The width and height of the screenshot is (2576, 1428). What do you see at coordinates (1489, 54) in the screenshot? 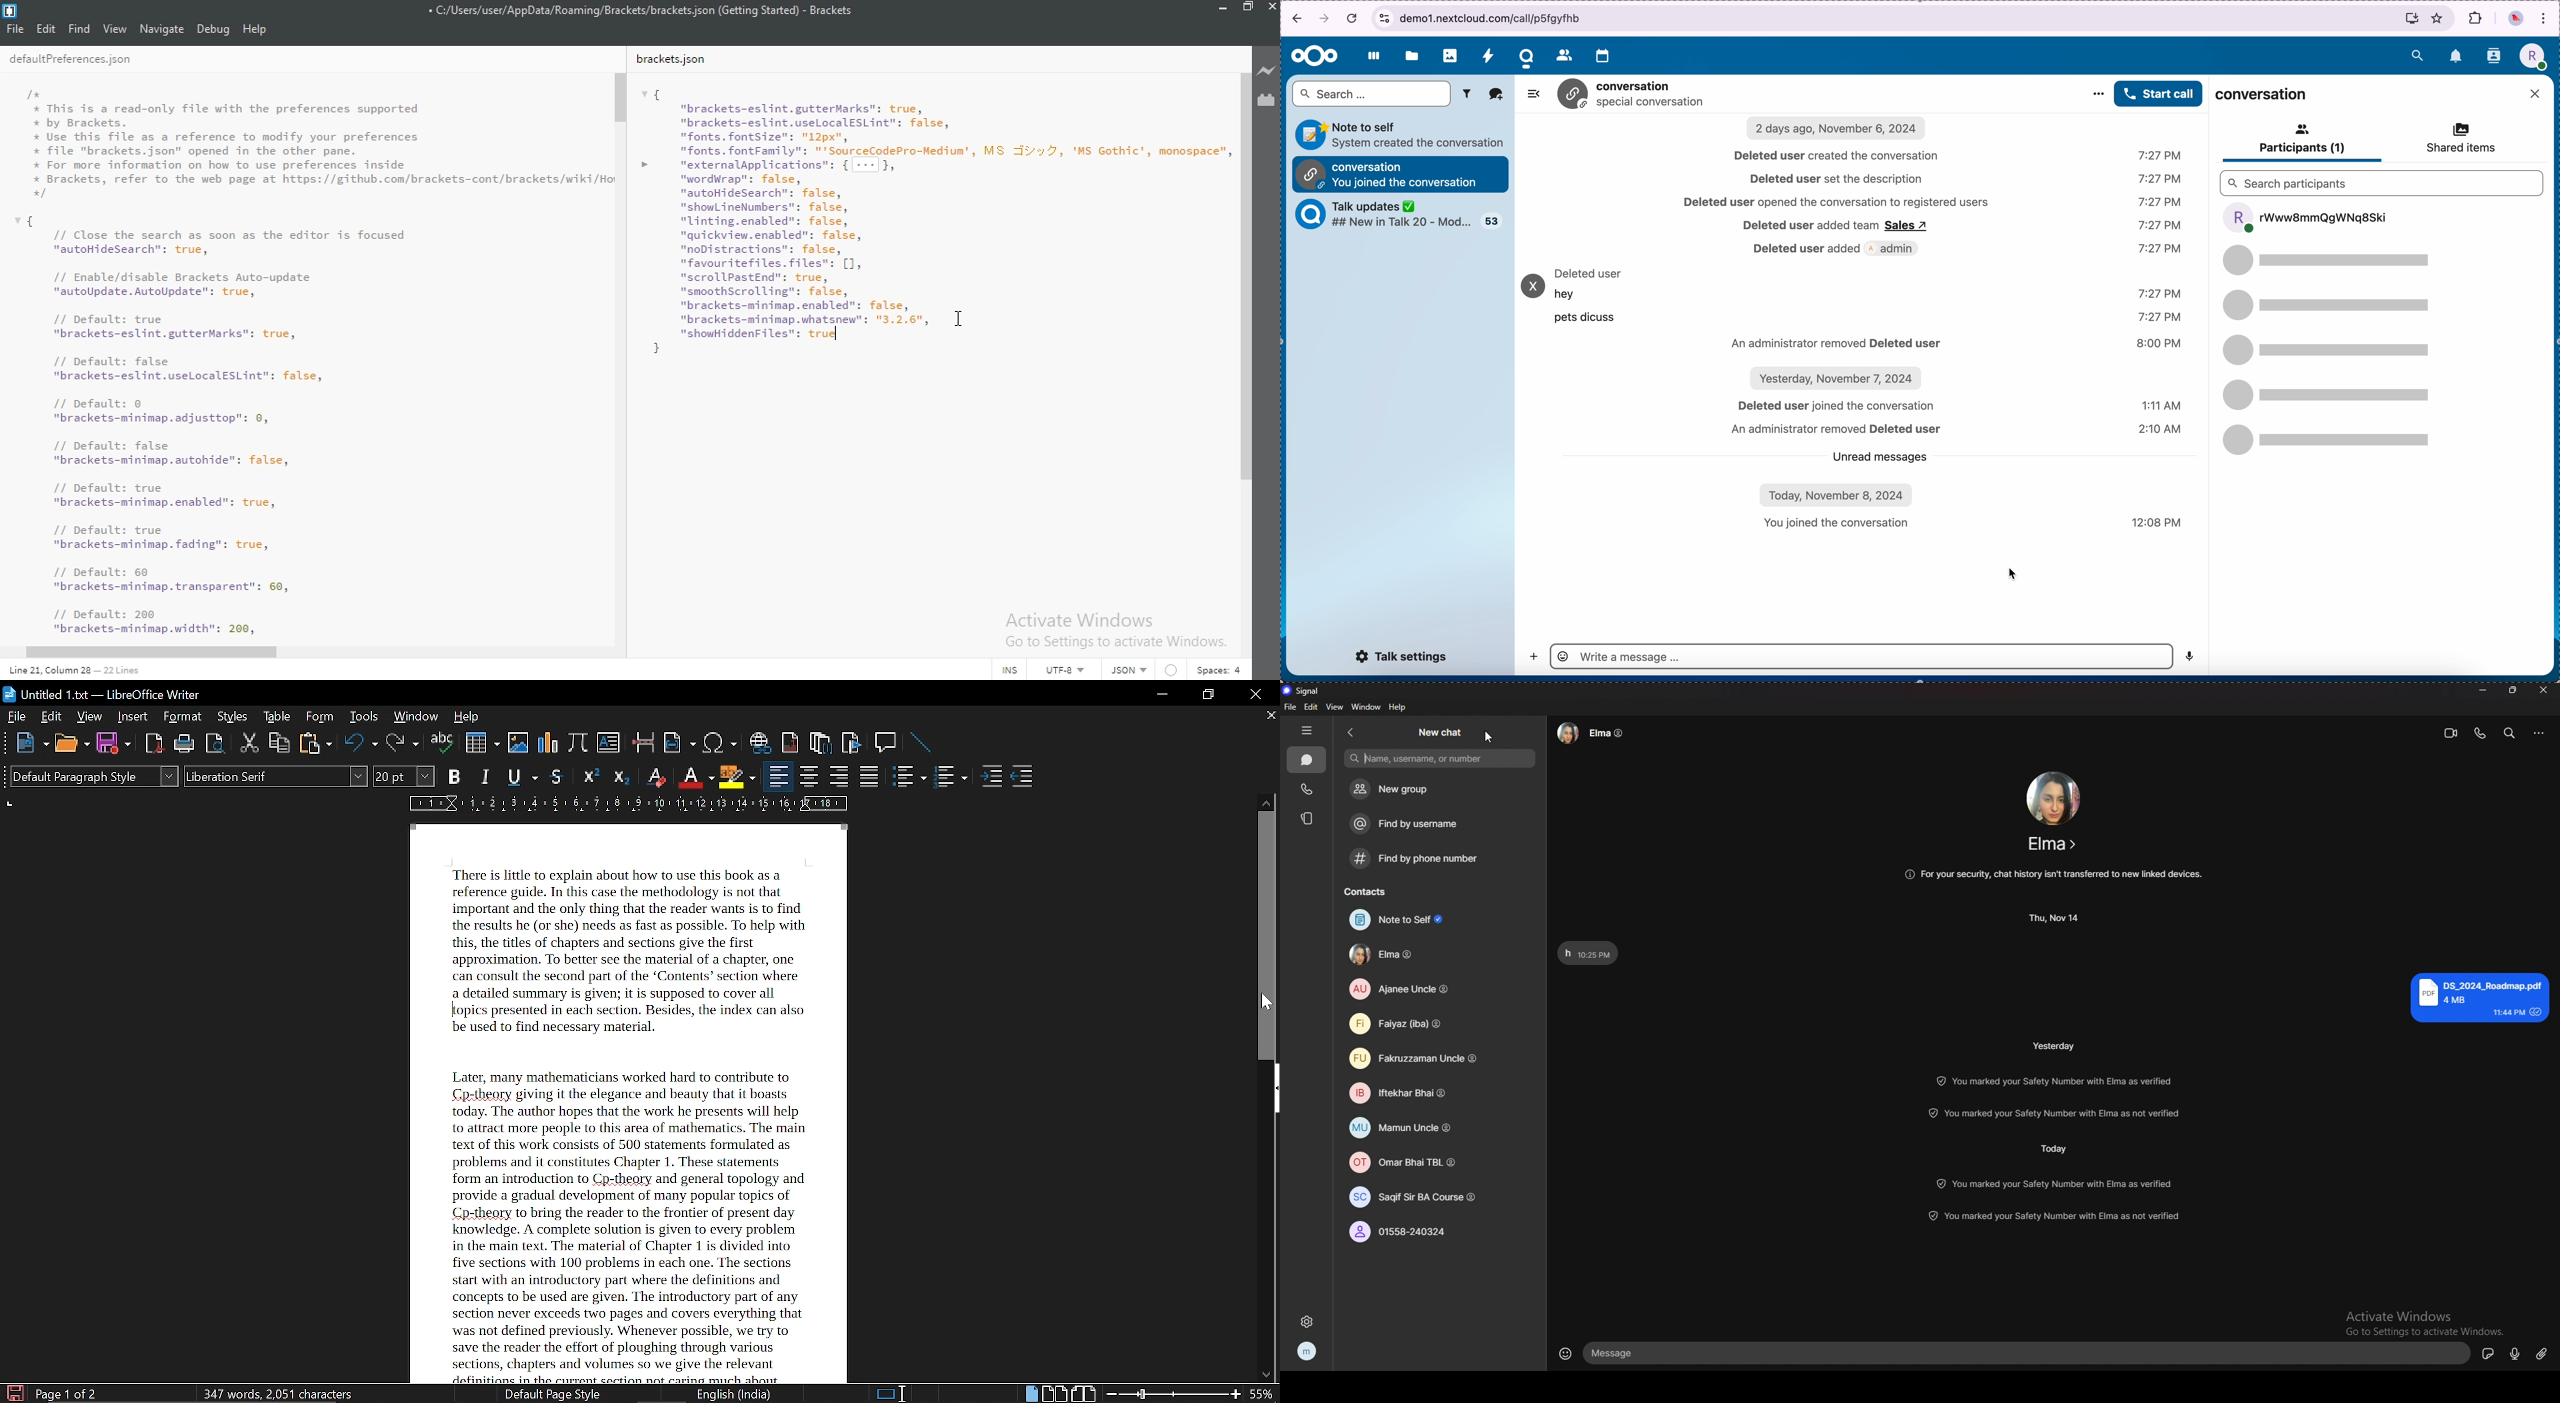
I see `activity` at bounding box center [1489, 54].